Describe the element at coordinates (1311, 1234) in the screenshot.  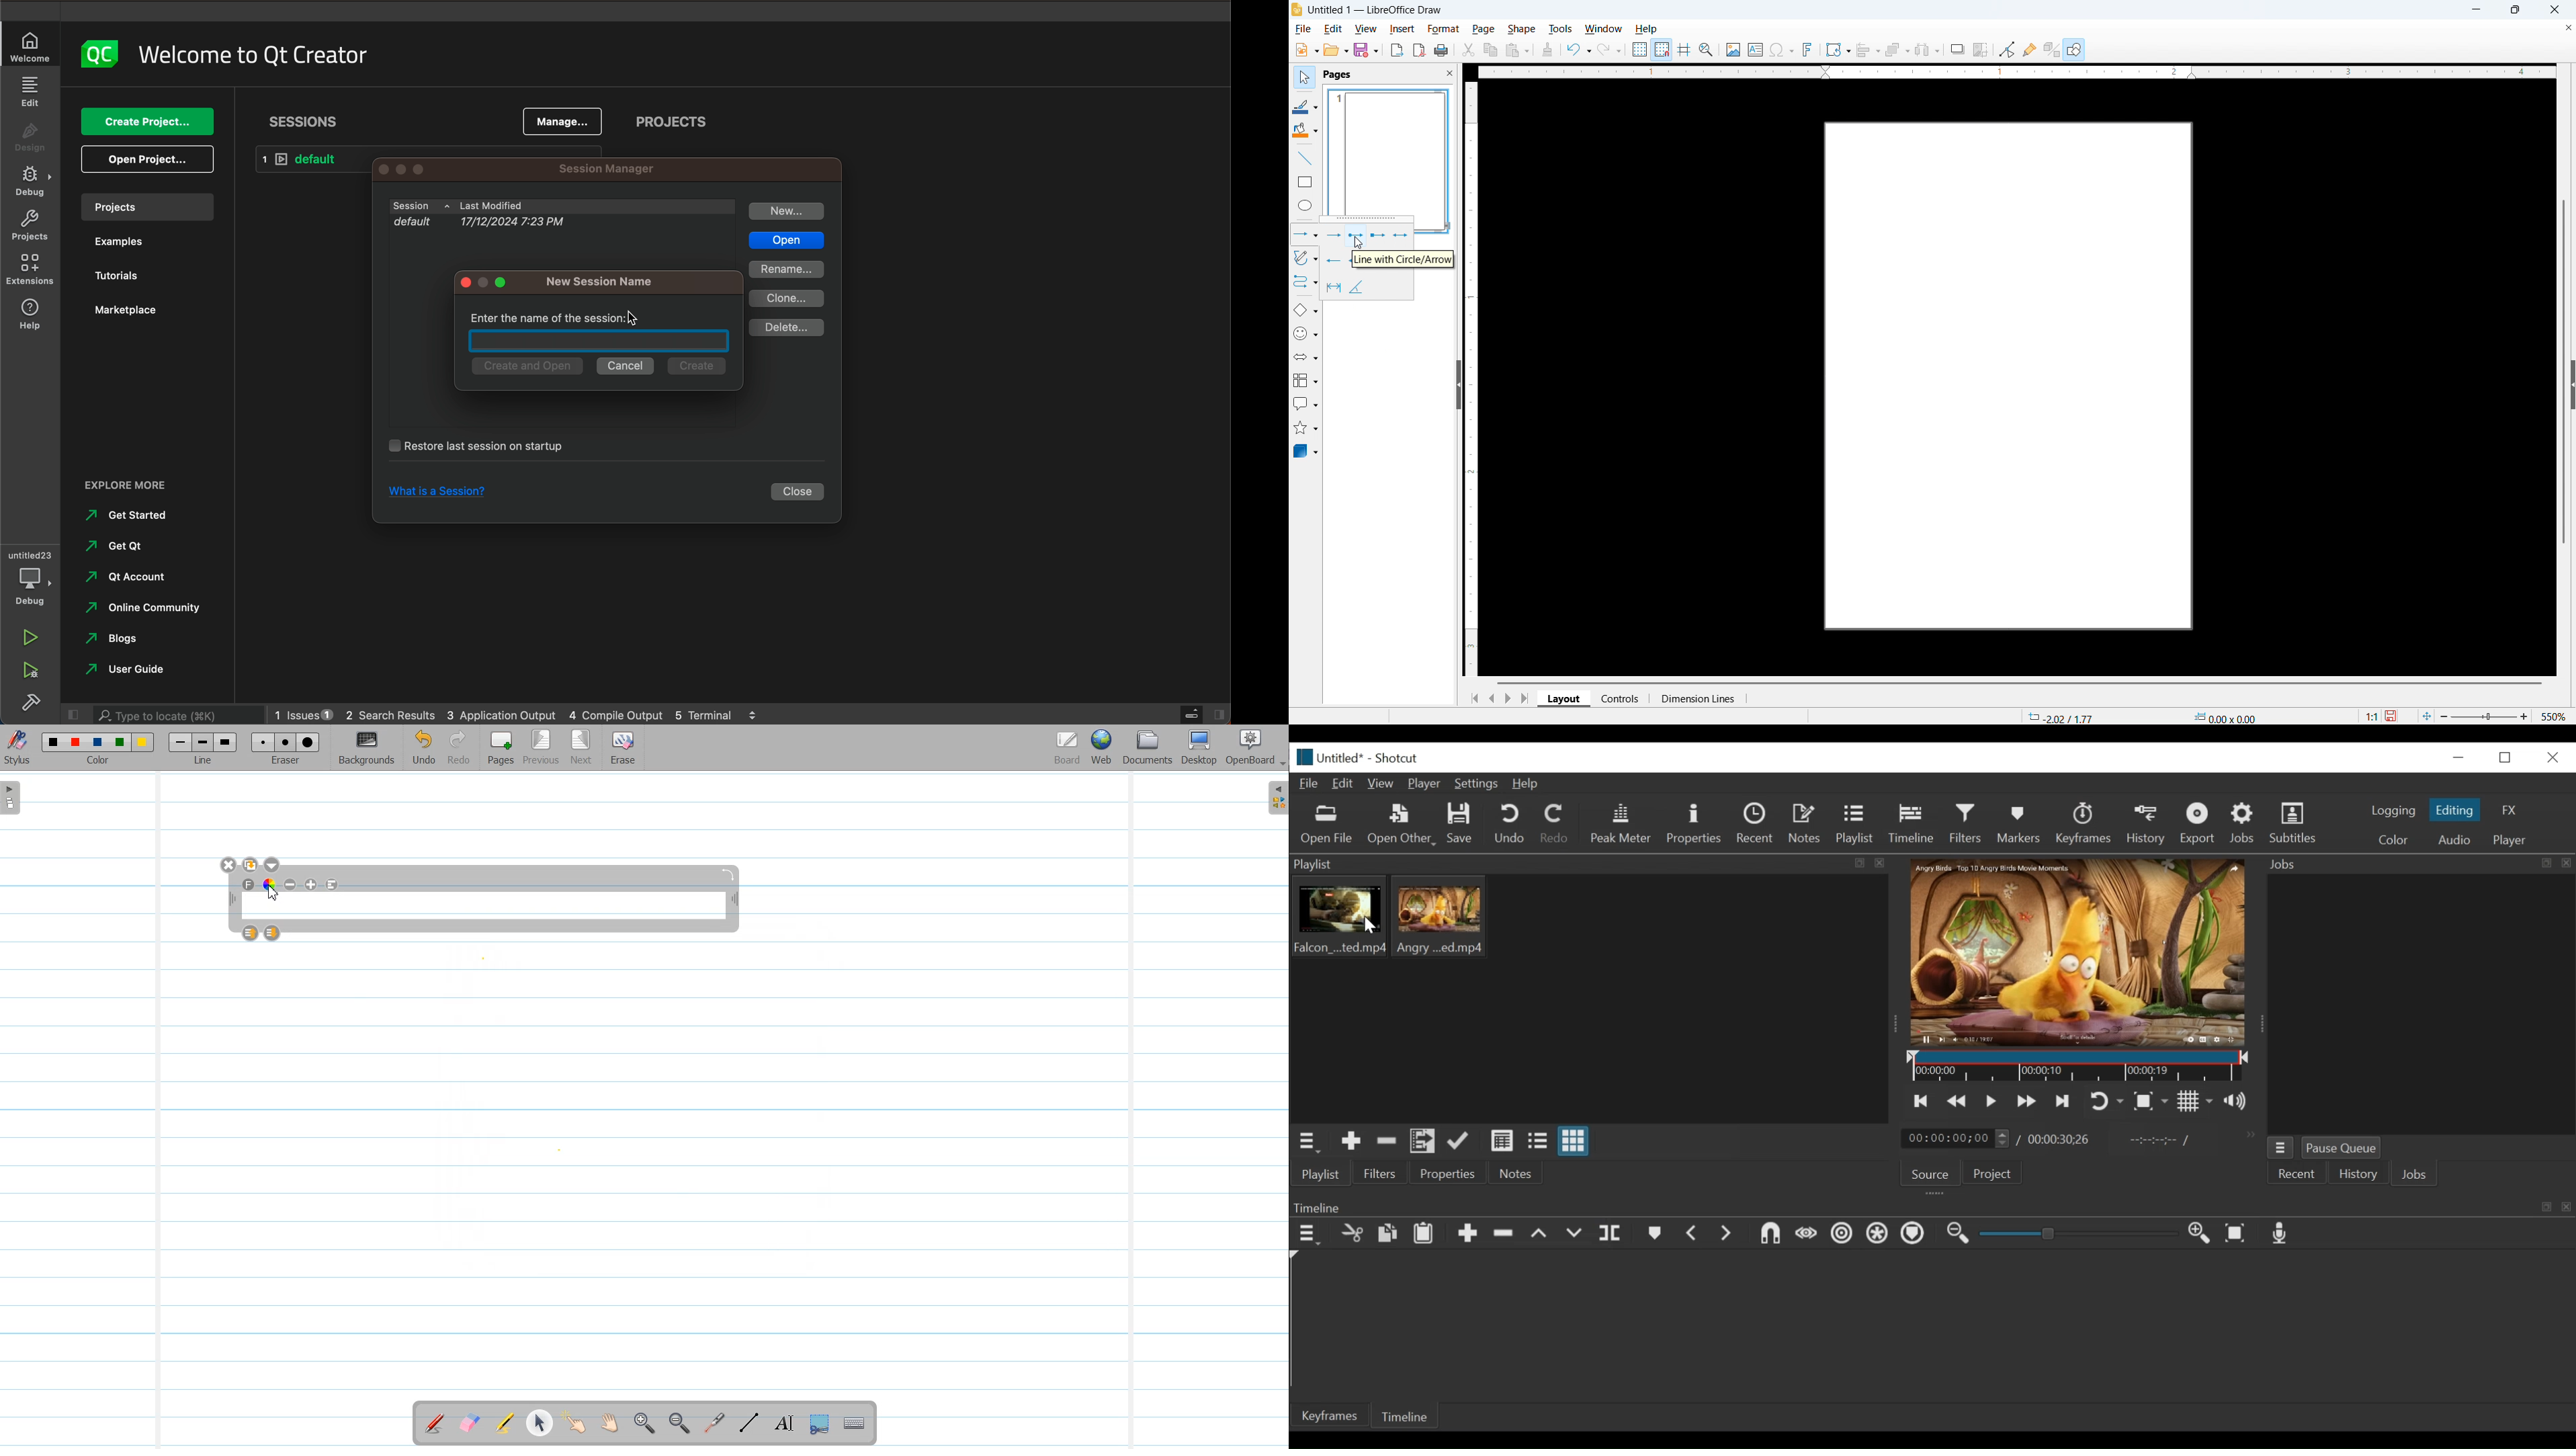
I see `Timeline menu` at that location.